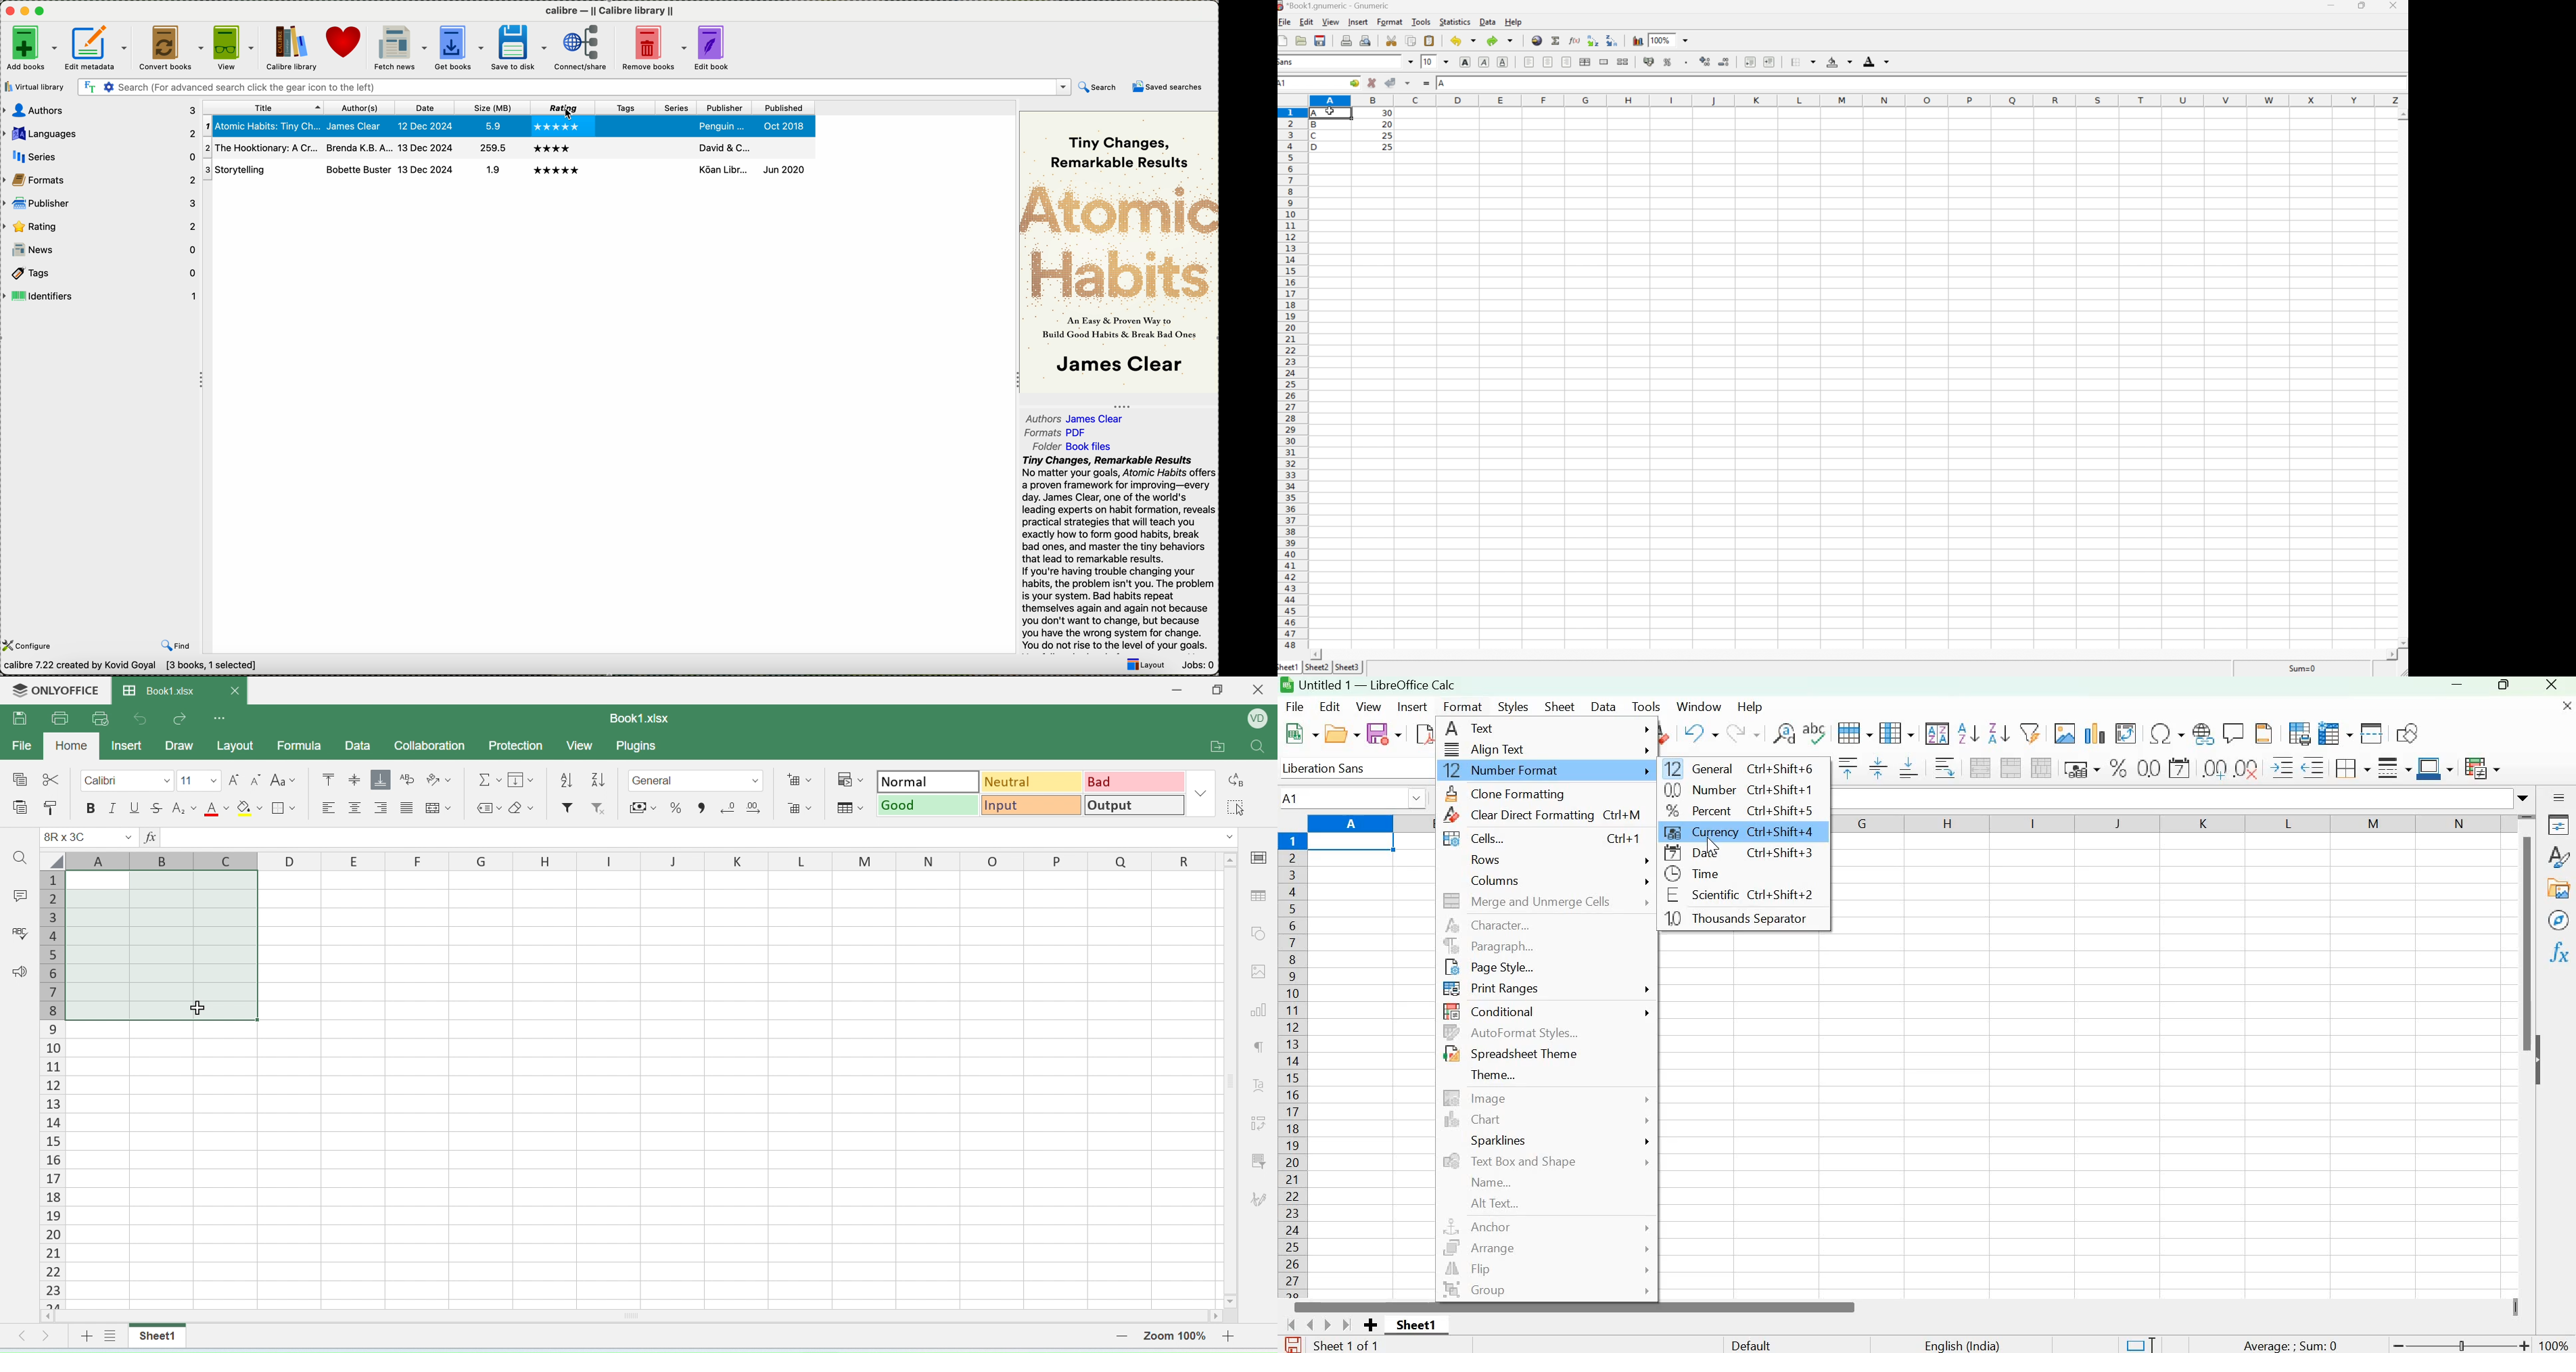 This screenshot has height=1372, width=2576. What do you see at coordinates (623, 147) in the screenshot?
I see `tags` at bounding box center [623, 147].